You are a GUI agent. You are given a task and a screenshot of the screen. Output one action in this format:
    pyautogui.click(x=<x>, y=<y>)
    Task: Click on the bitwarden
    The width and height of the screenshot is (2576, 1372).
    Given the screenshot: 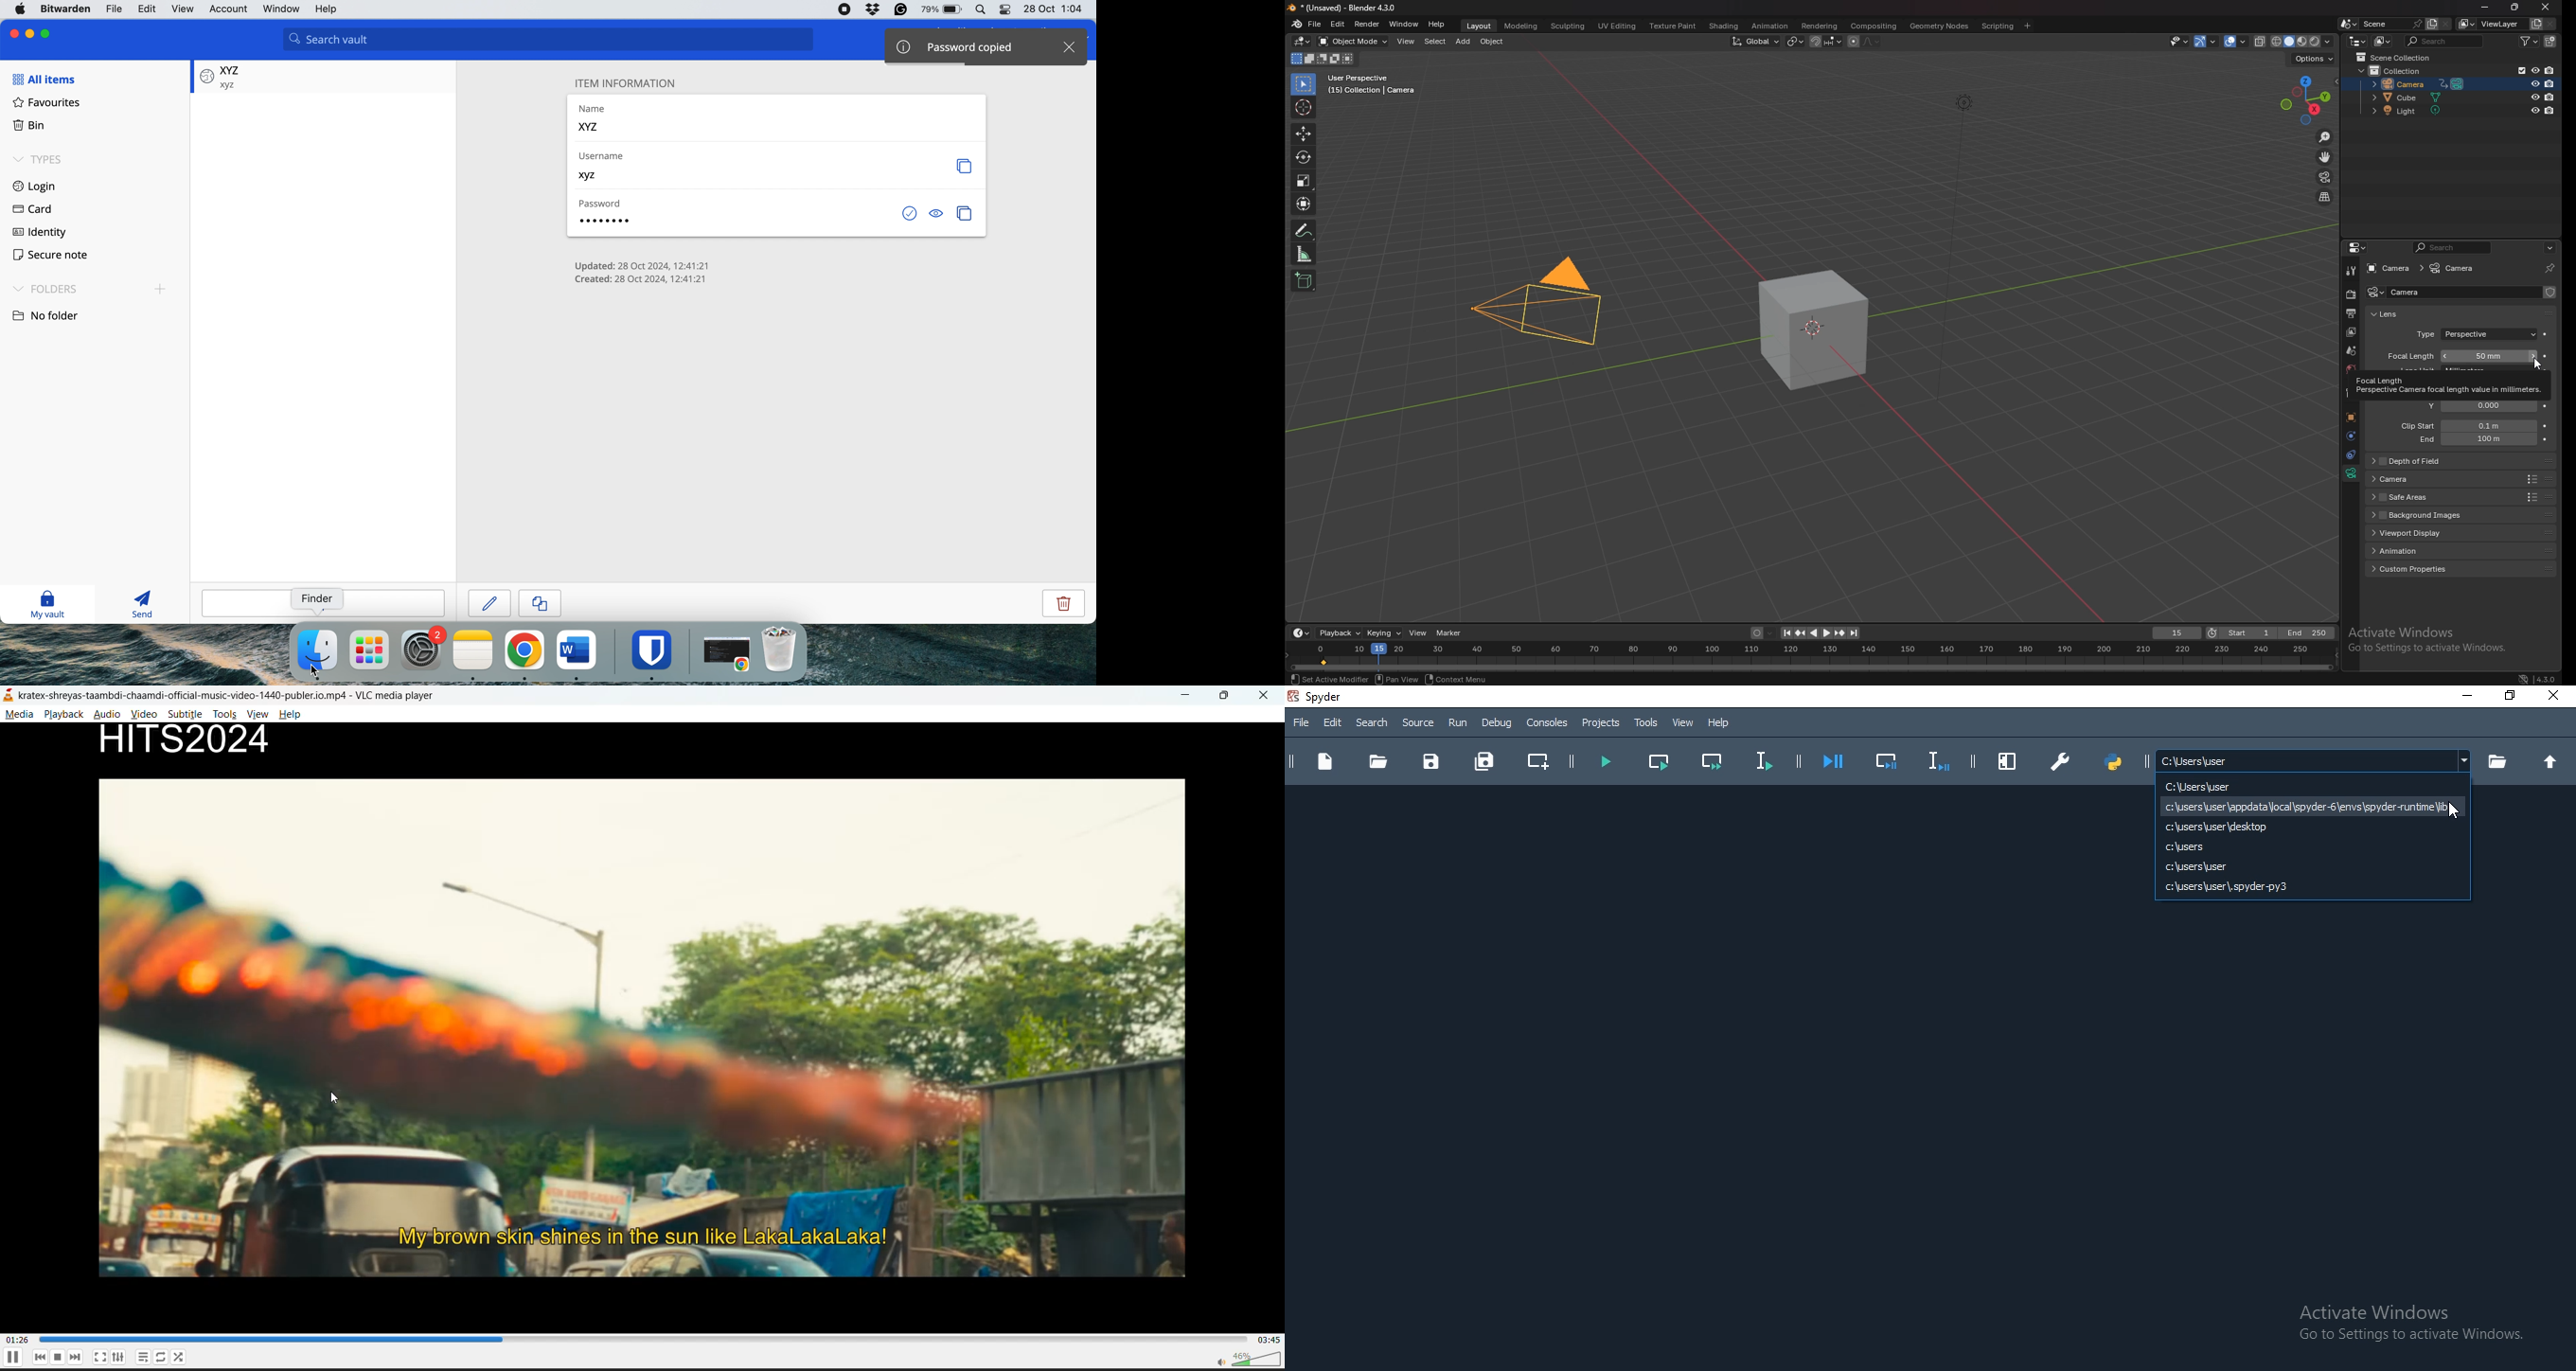 What is the action you would take?
    pyautogui.click(x=655, y=649)
    